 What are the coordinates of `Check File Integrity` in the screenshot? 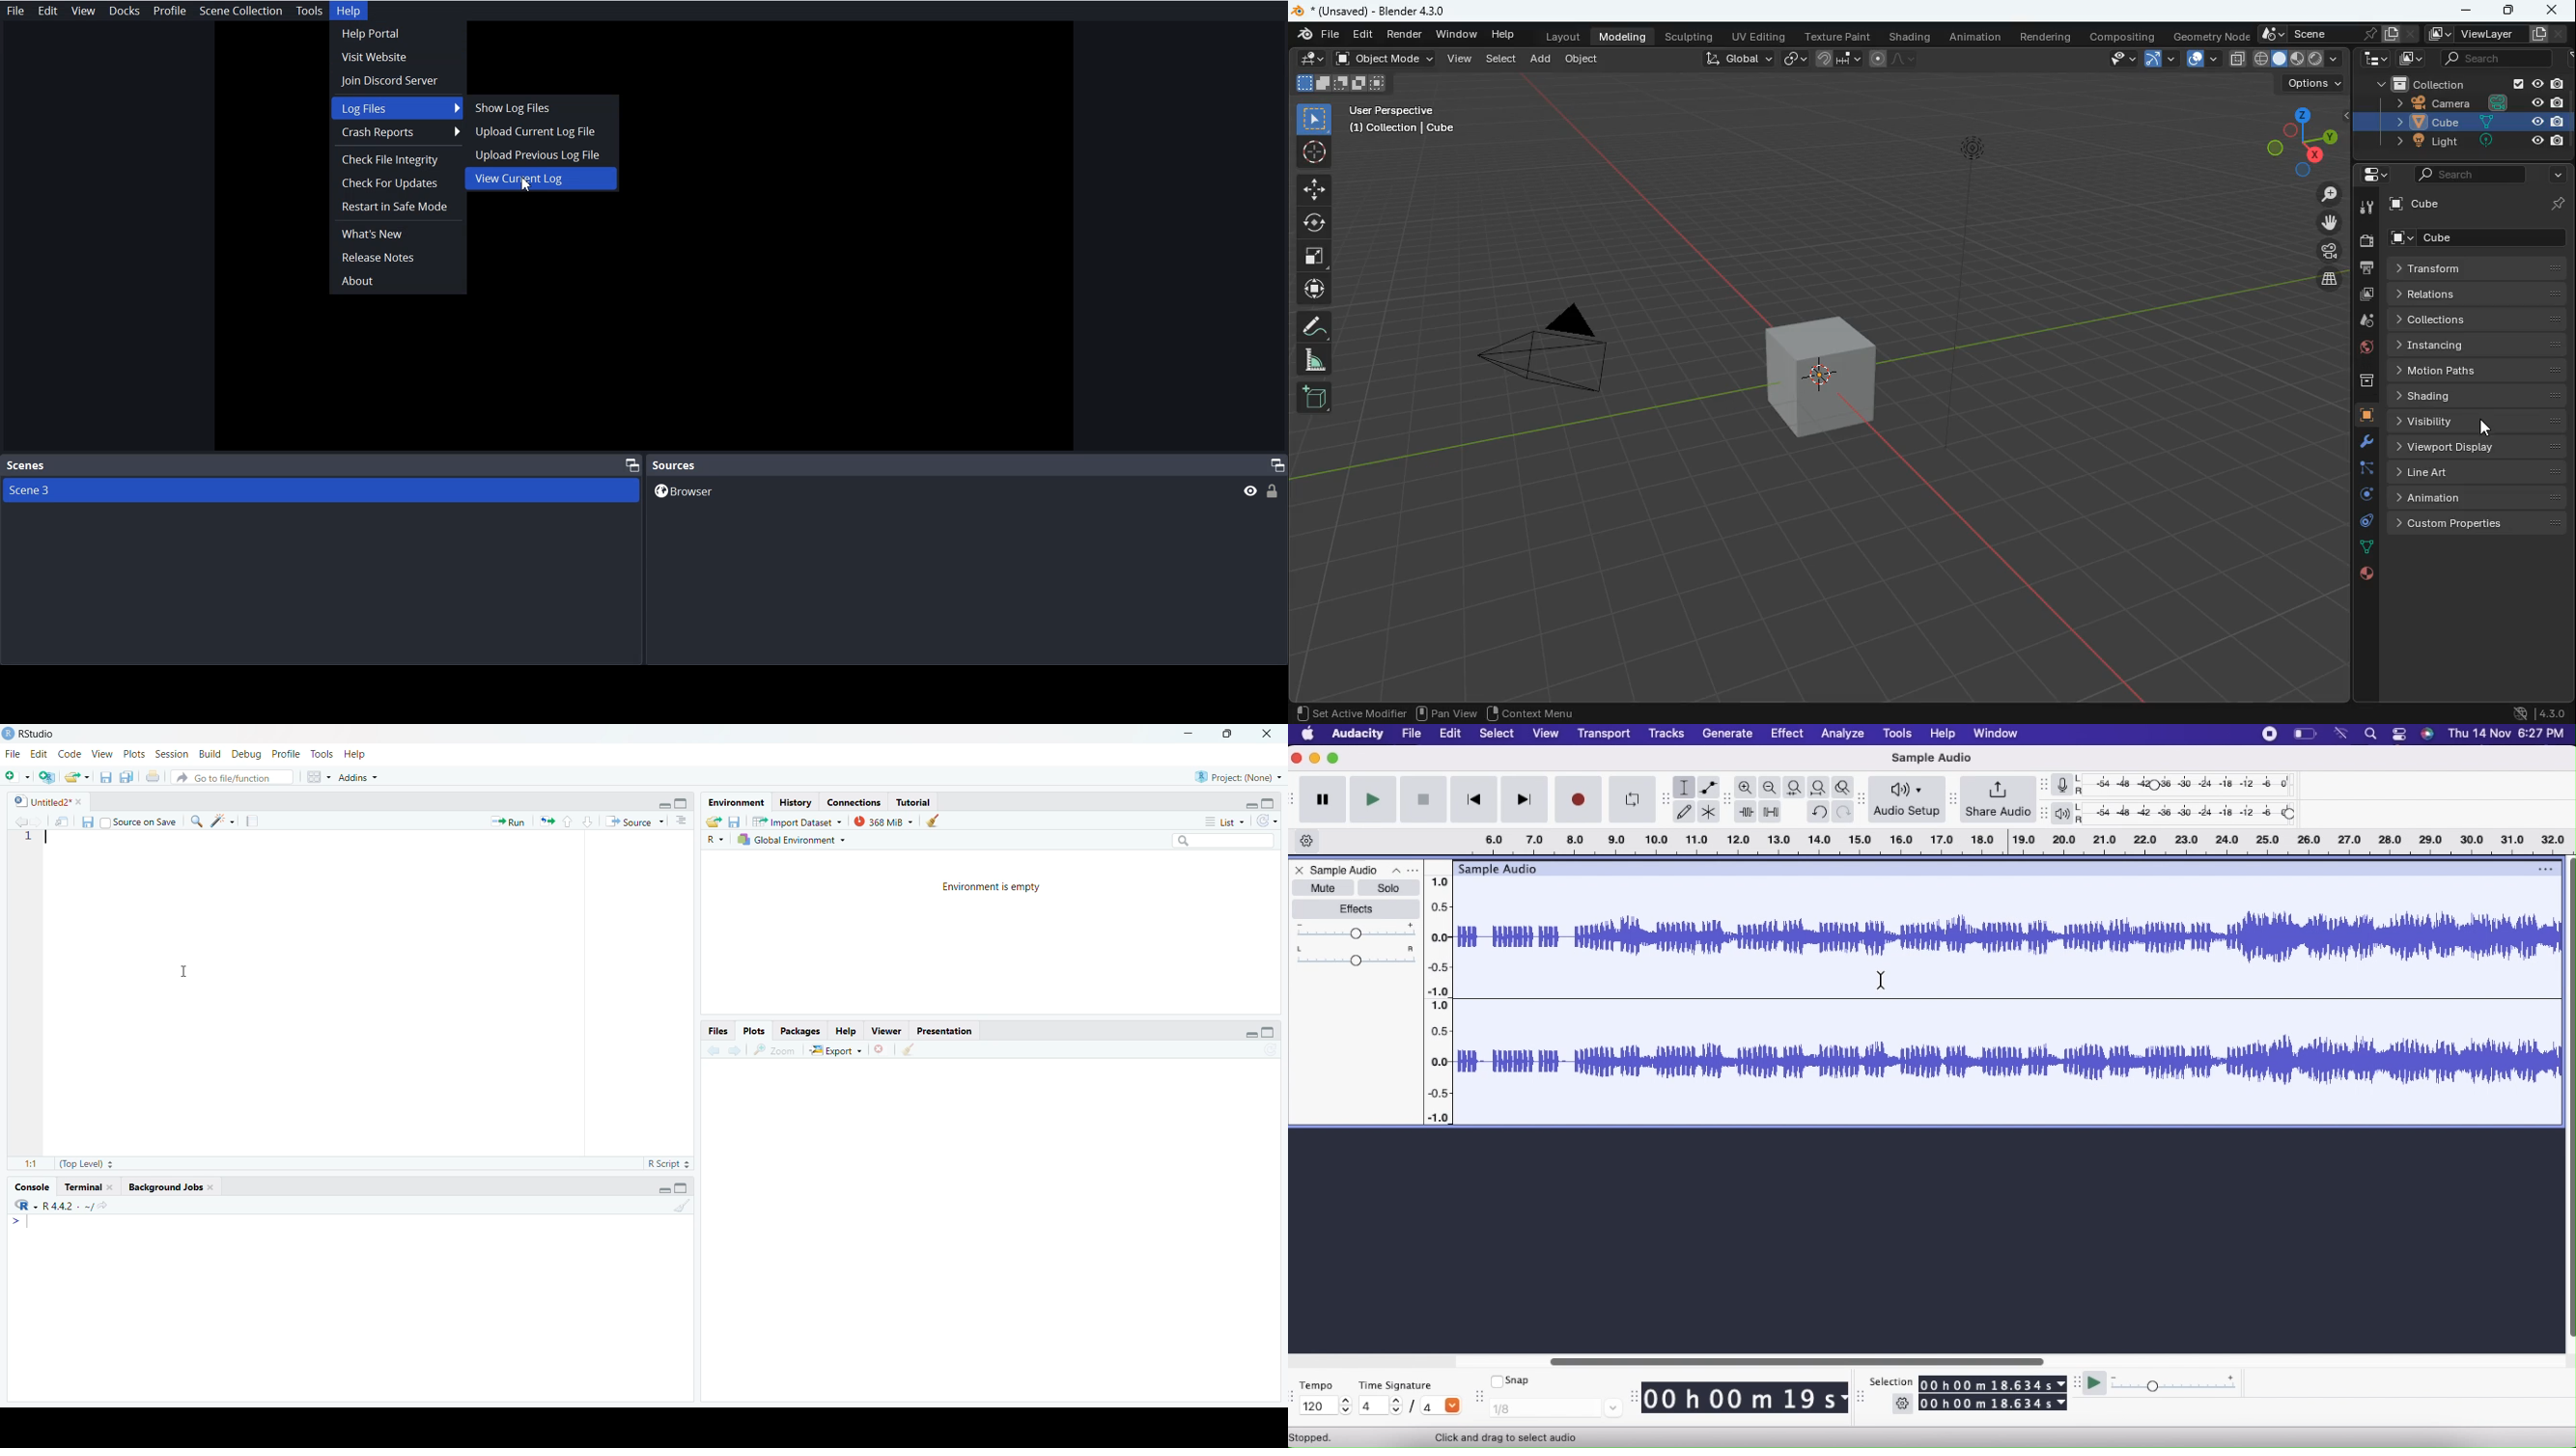 It's located at (398, 160).